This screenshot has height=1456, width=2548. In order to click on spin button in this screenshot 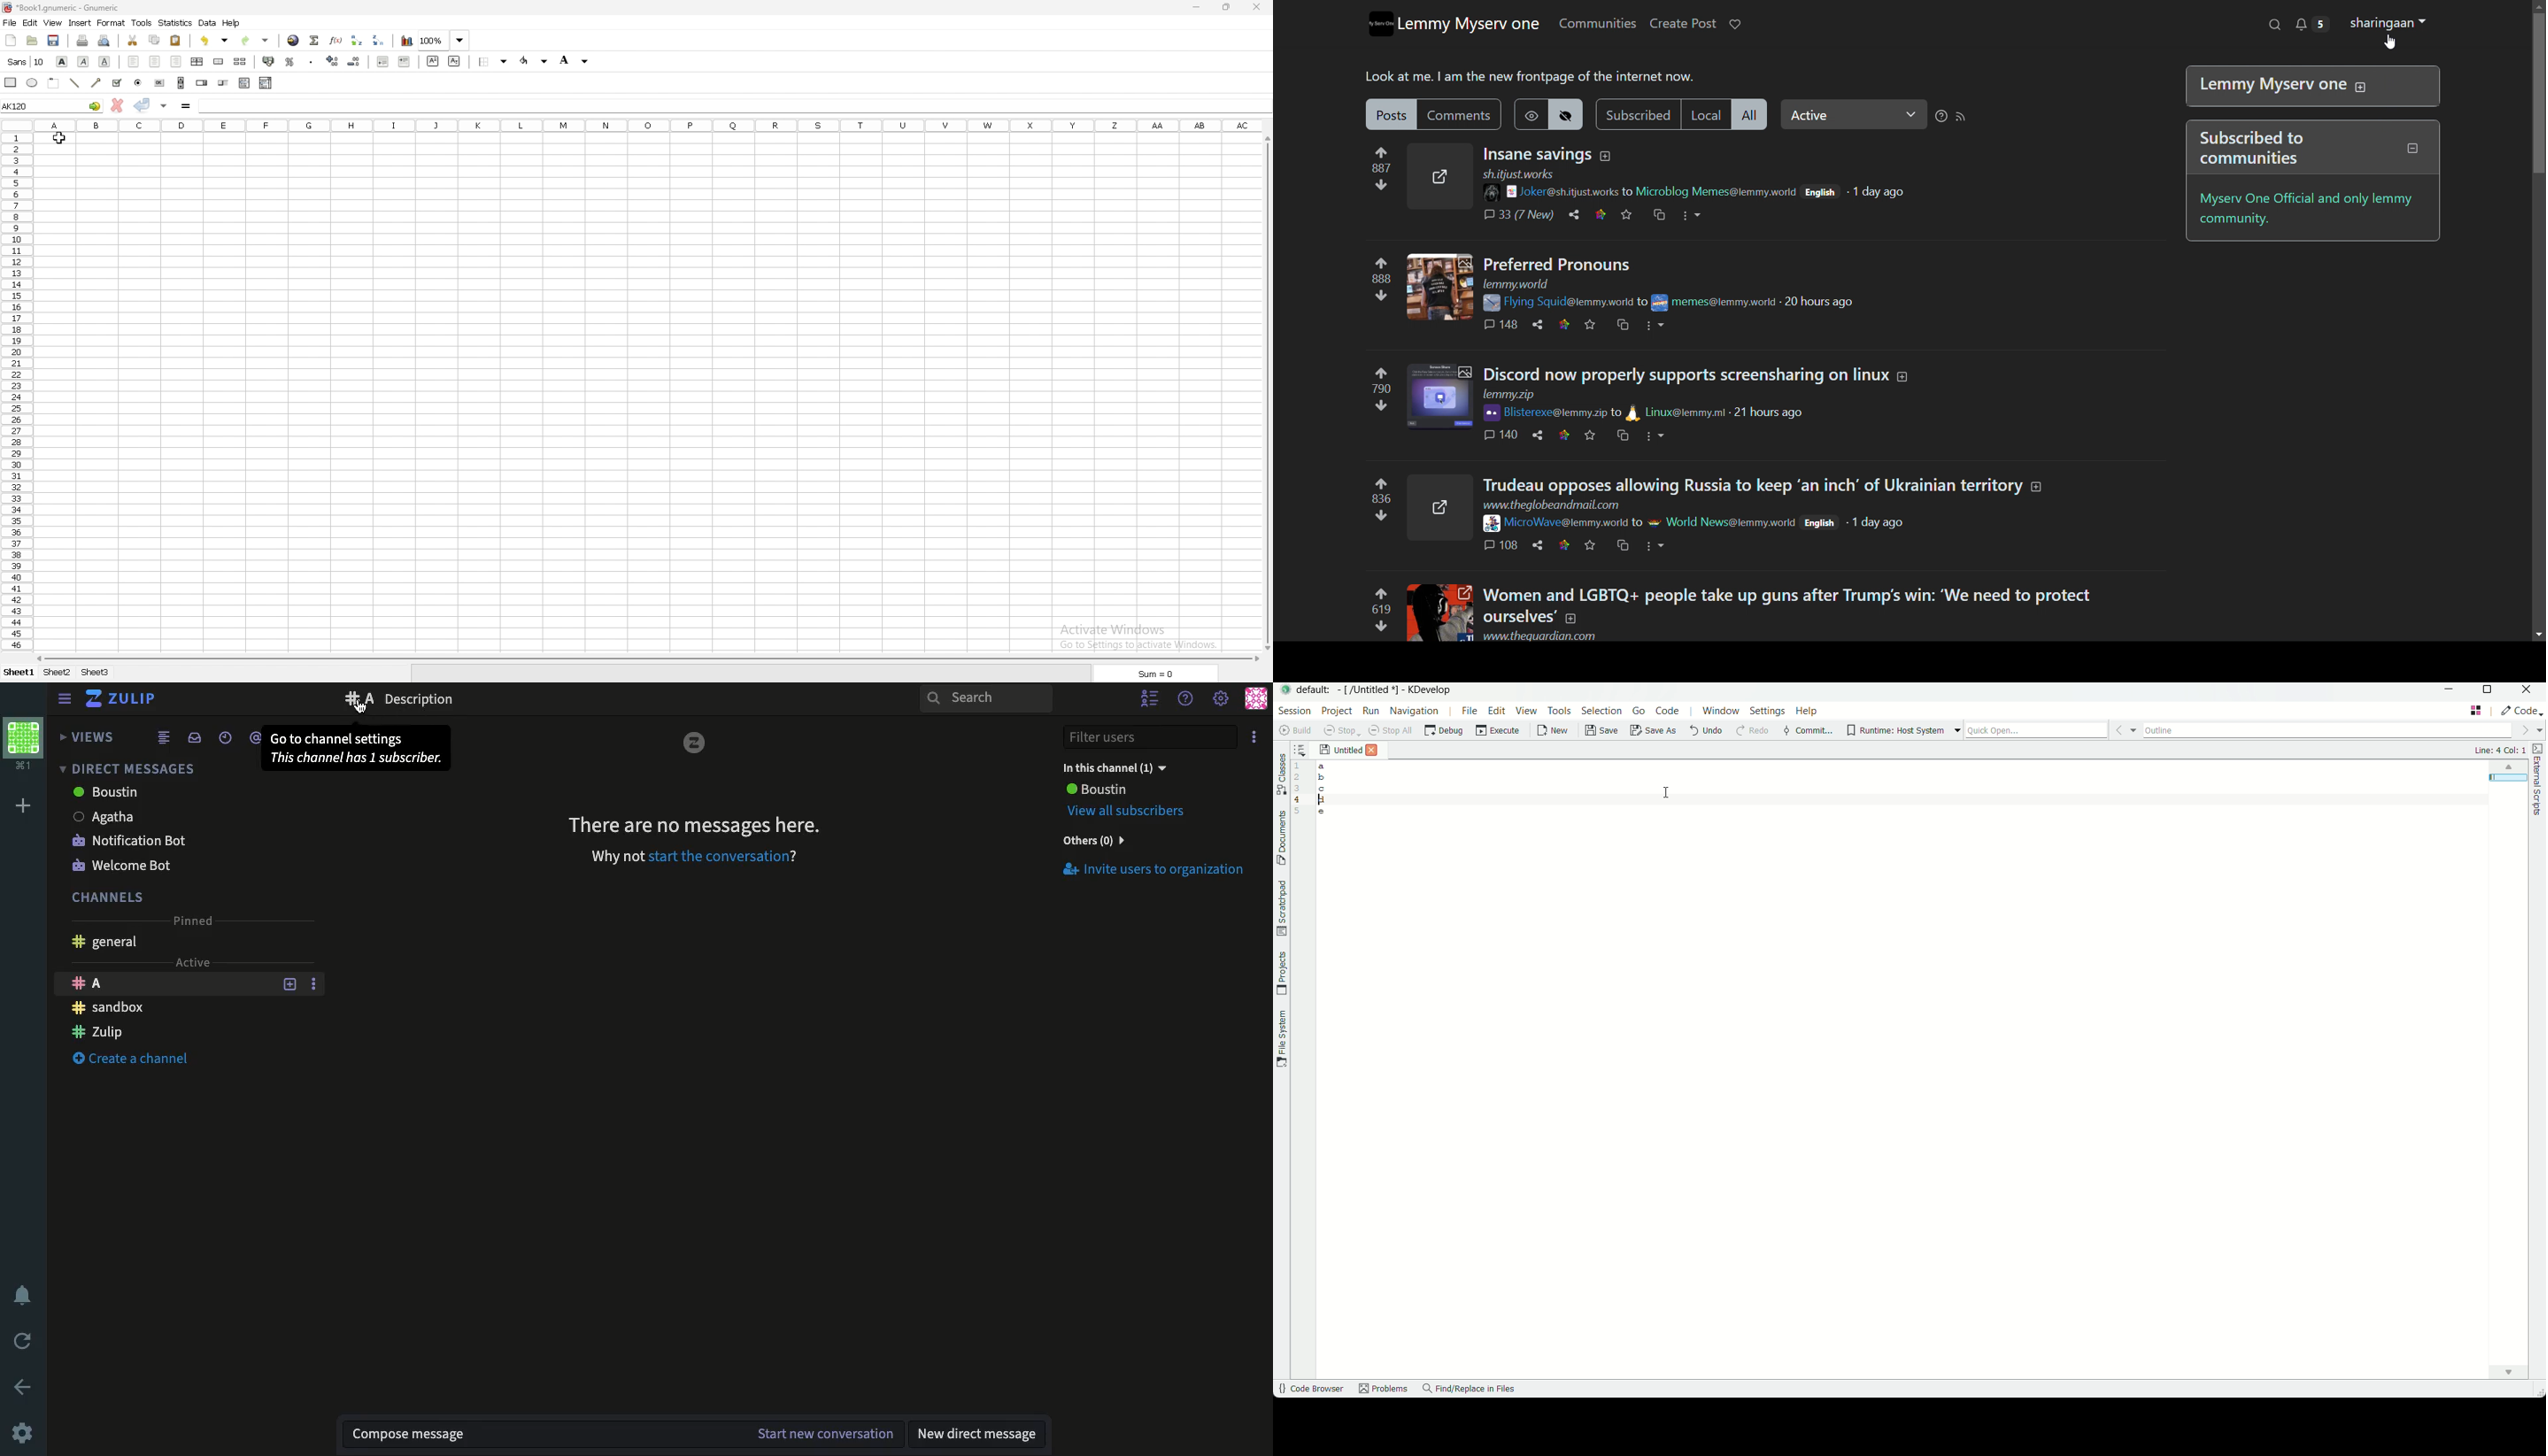, I will do `click(202, 83)`.